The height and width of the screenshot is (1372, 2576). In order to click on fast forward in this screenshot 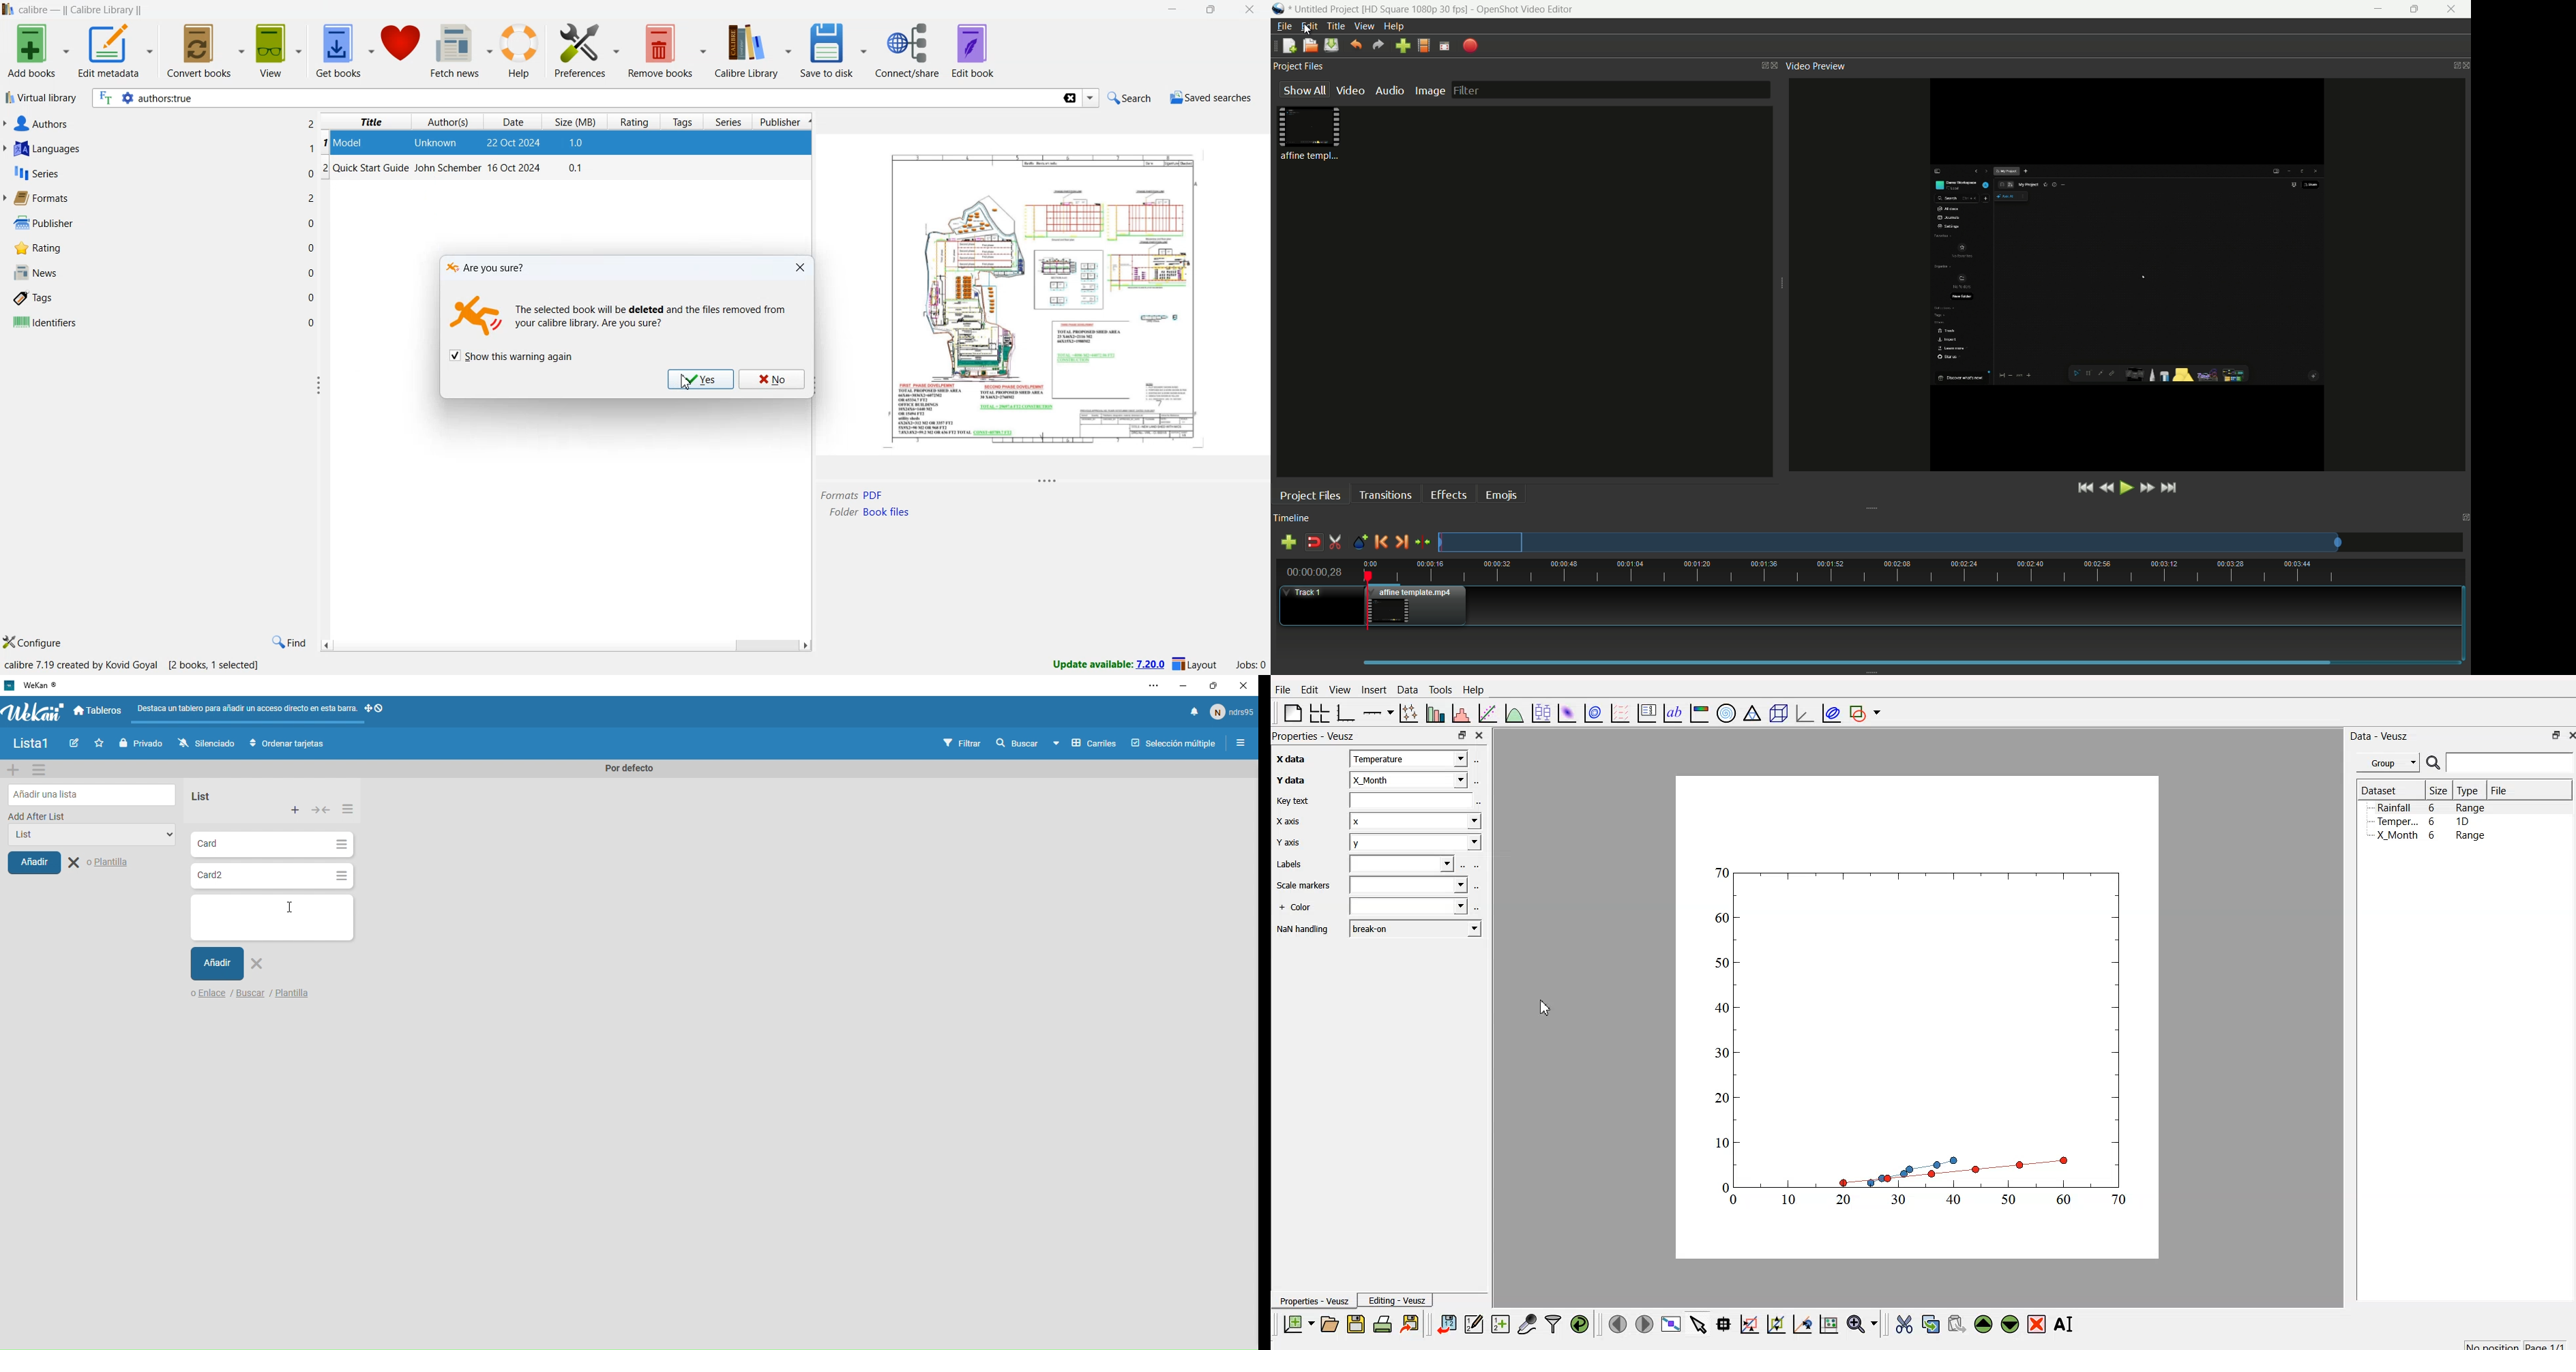, I will do `click(2148, 488)`.